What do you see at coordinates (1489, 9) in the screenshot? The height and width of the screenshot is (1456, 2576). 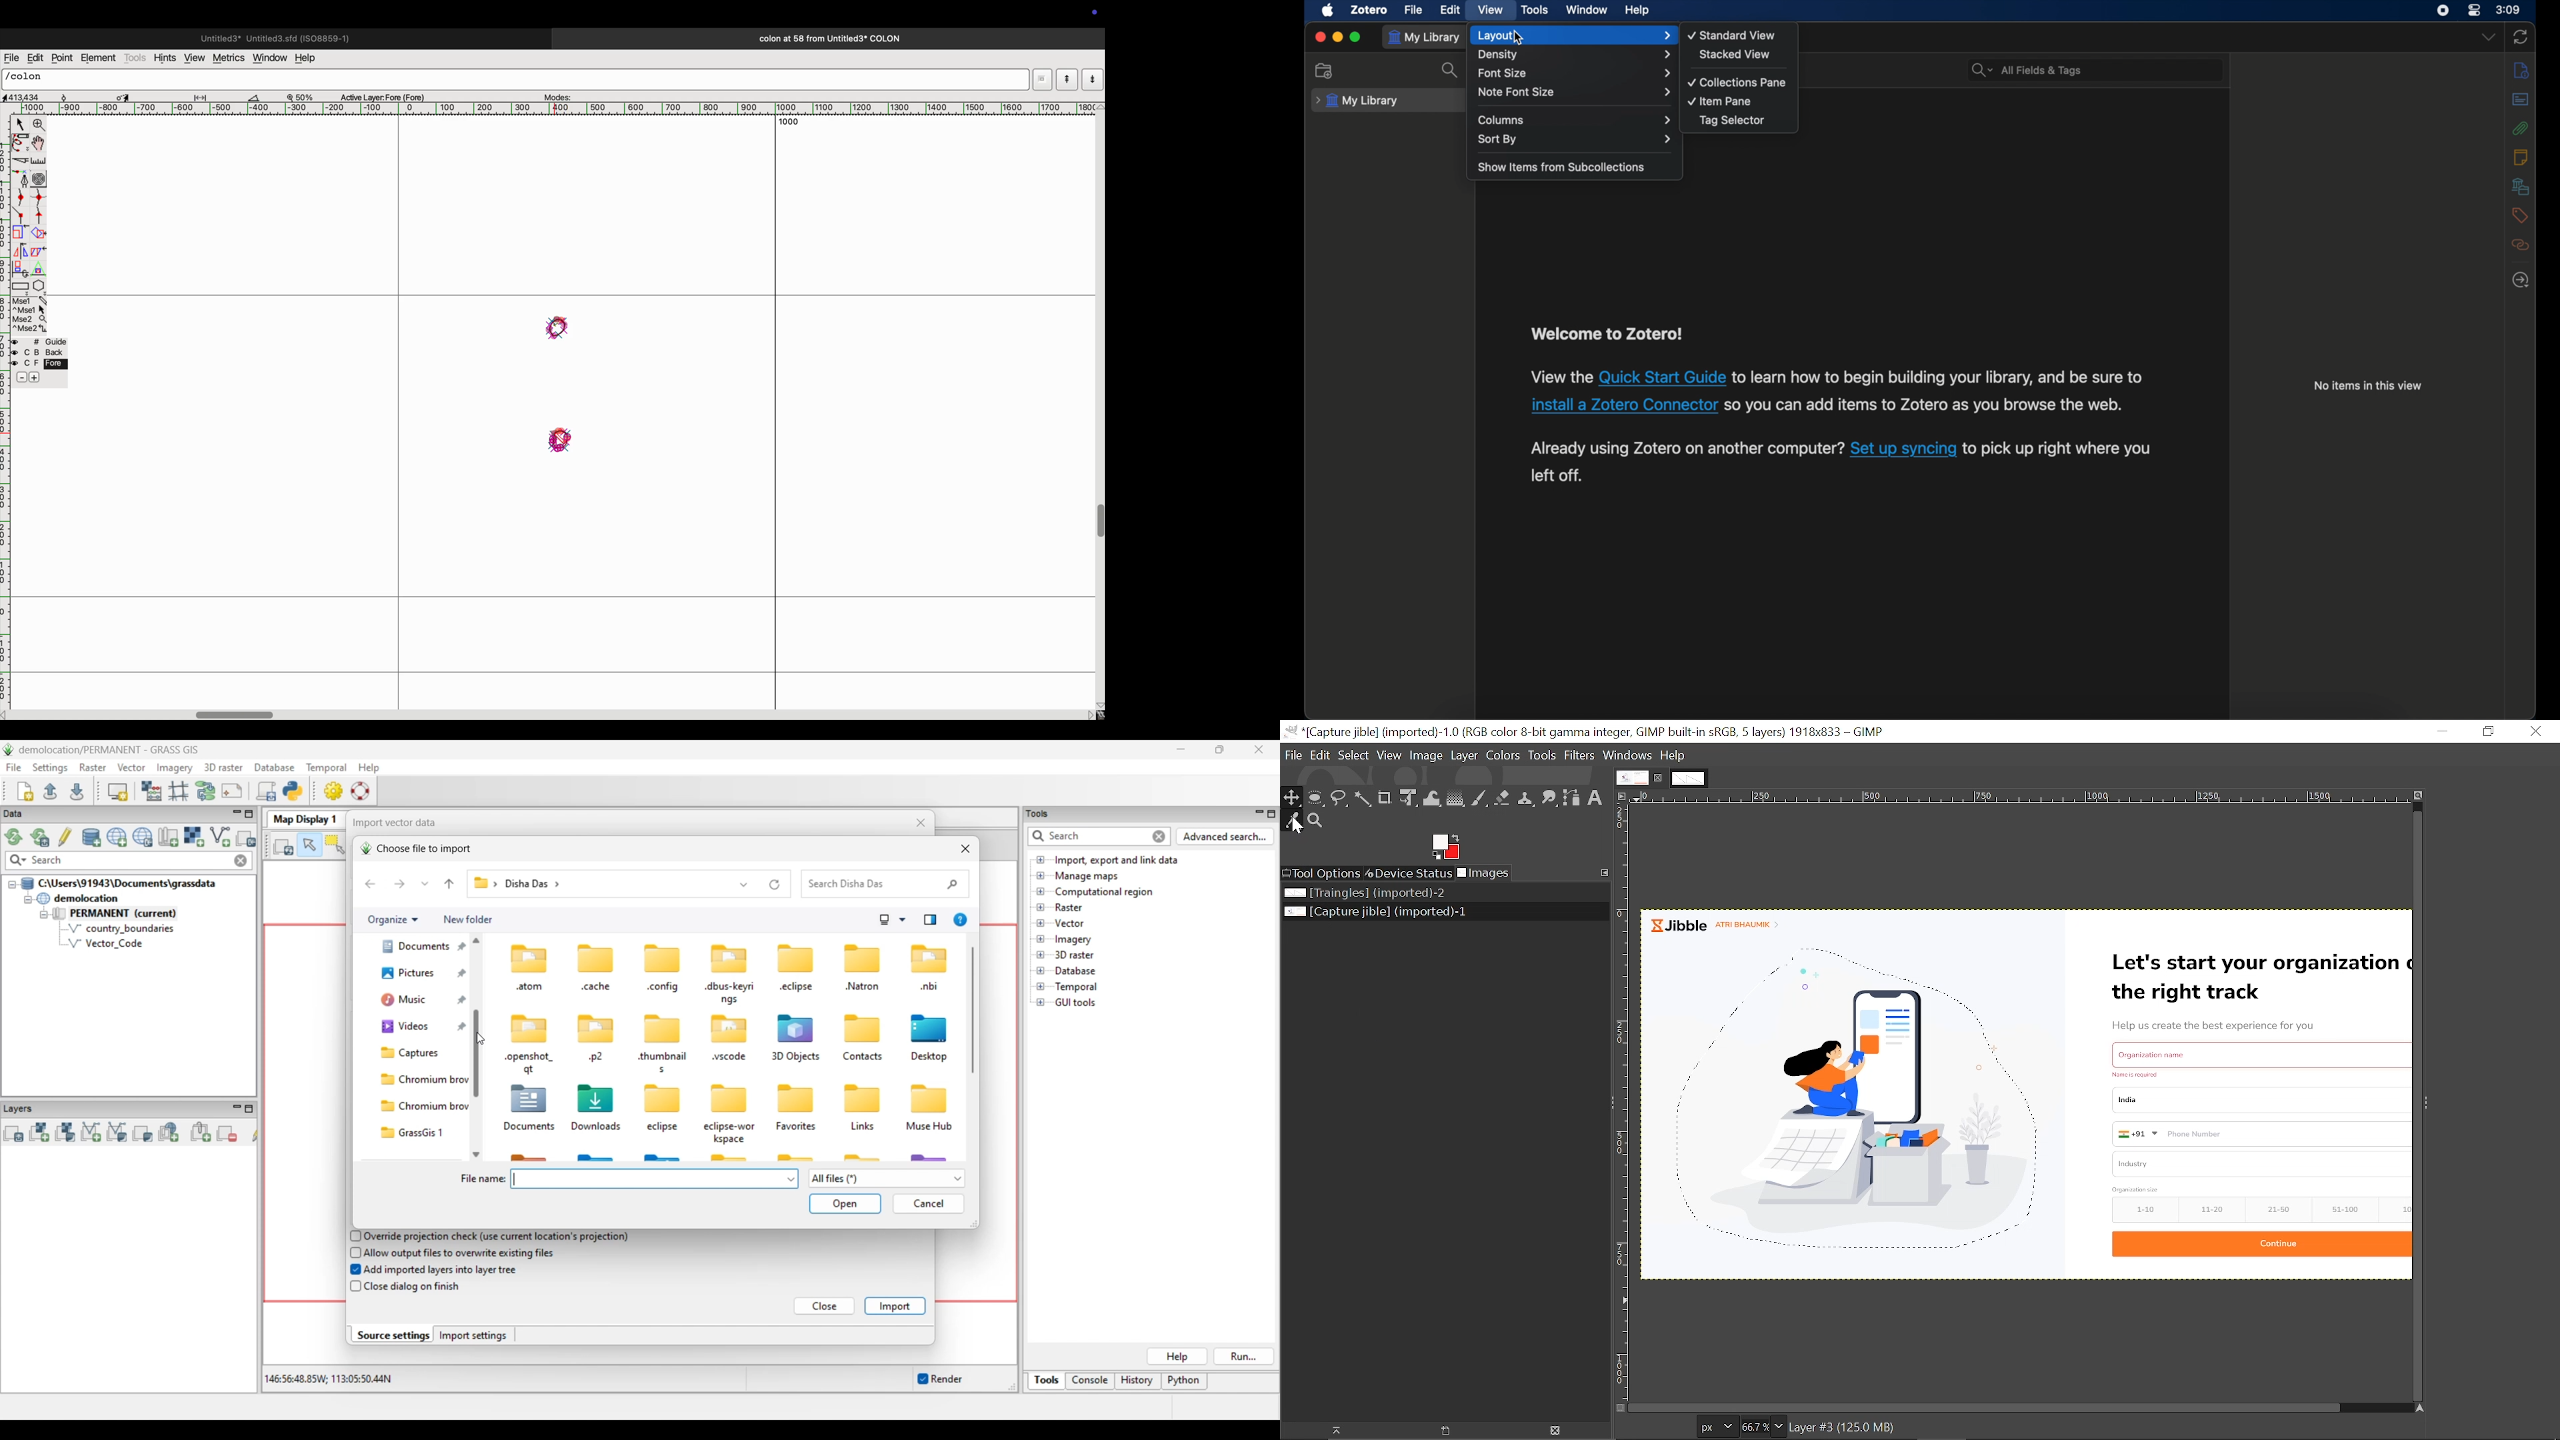 I see `video` at bounding box center [1489, 9].